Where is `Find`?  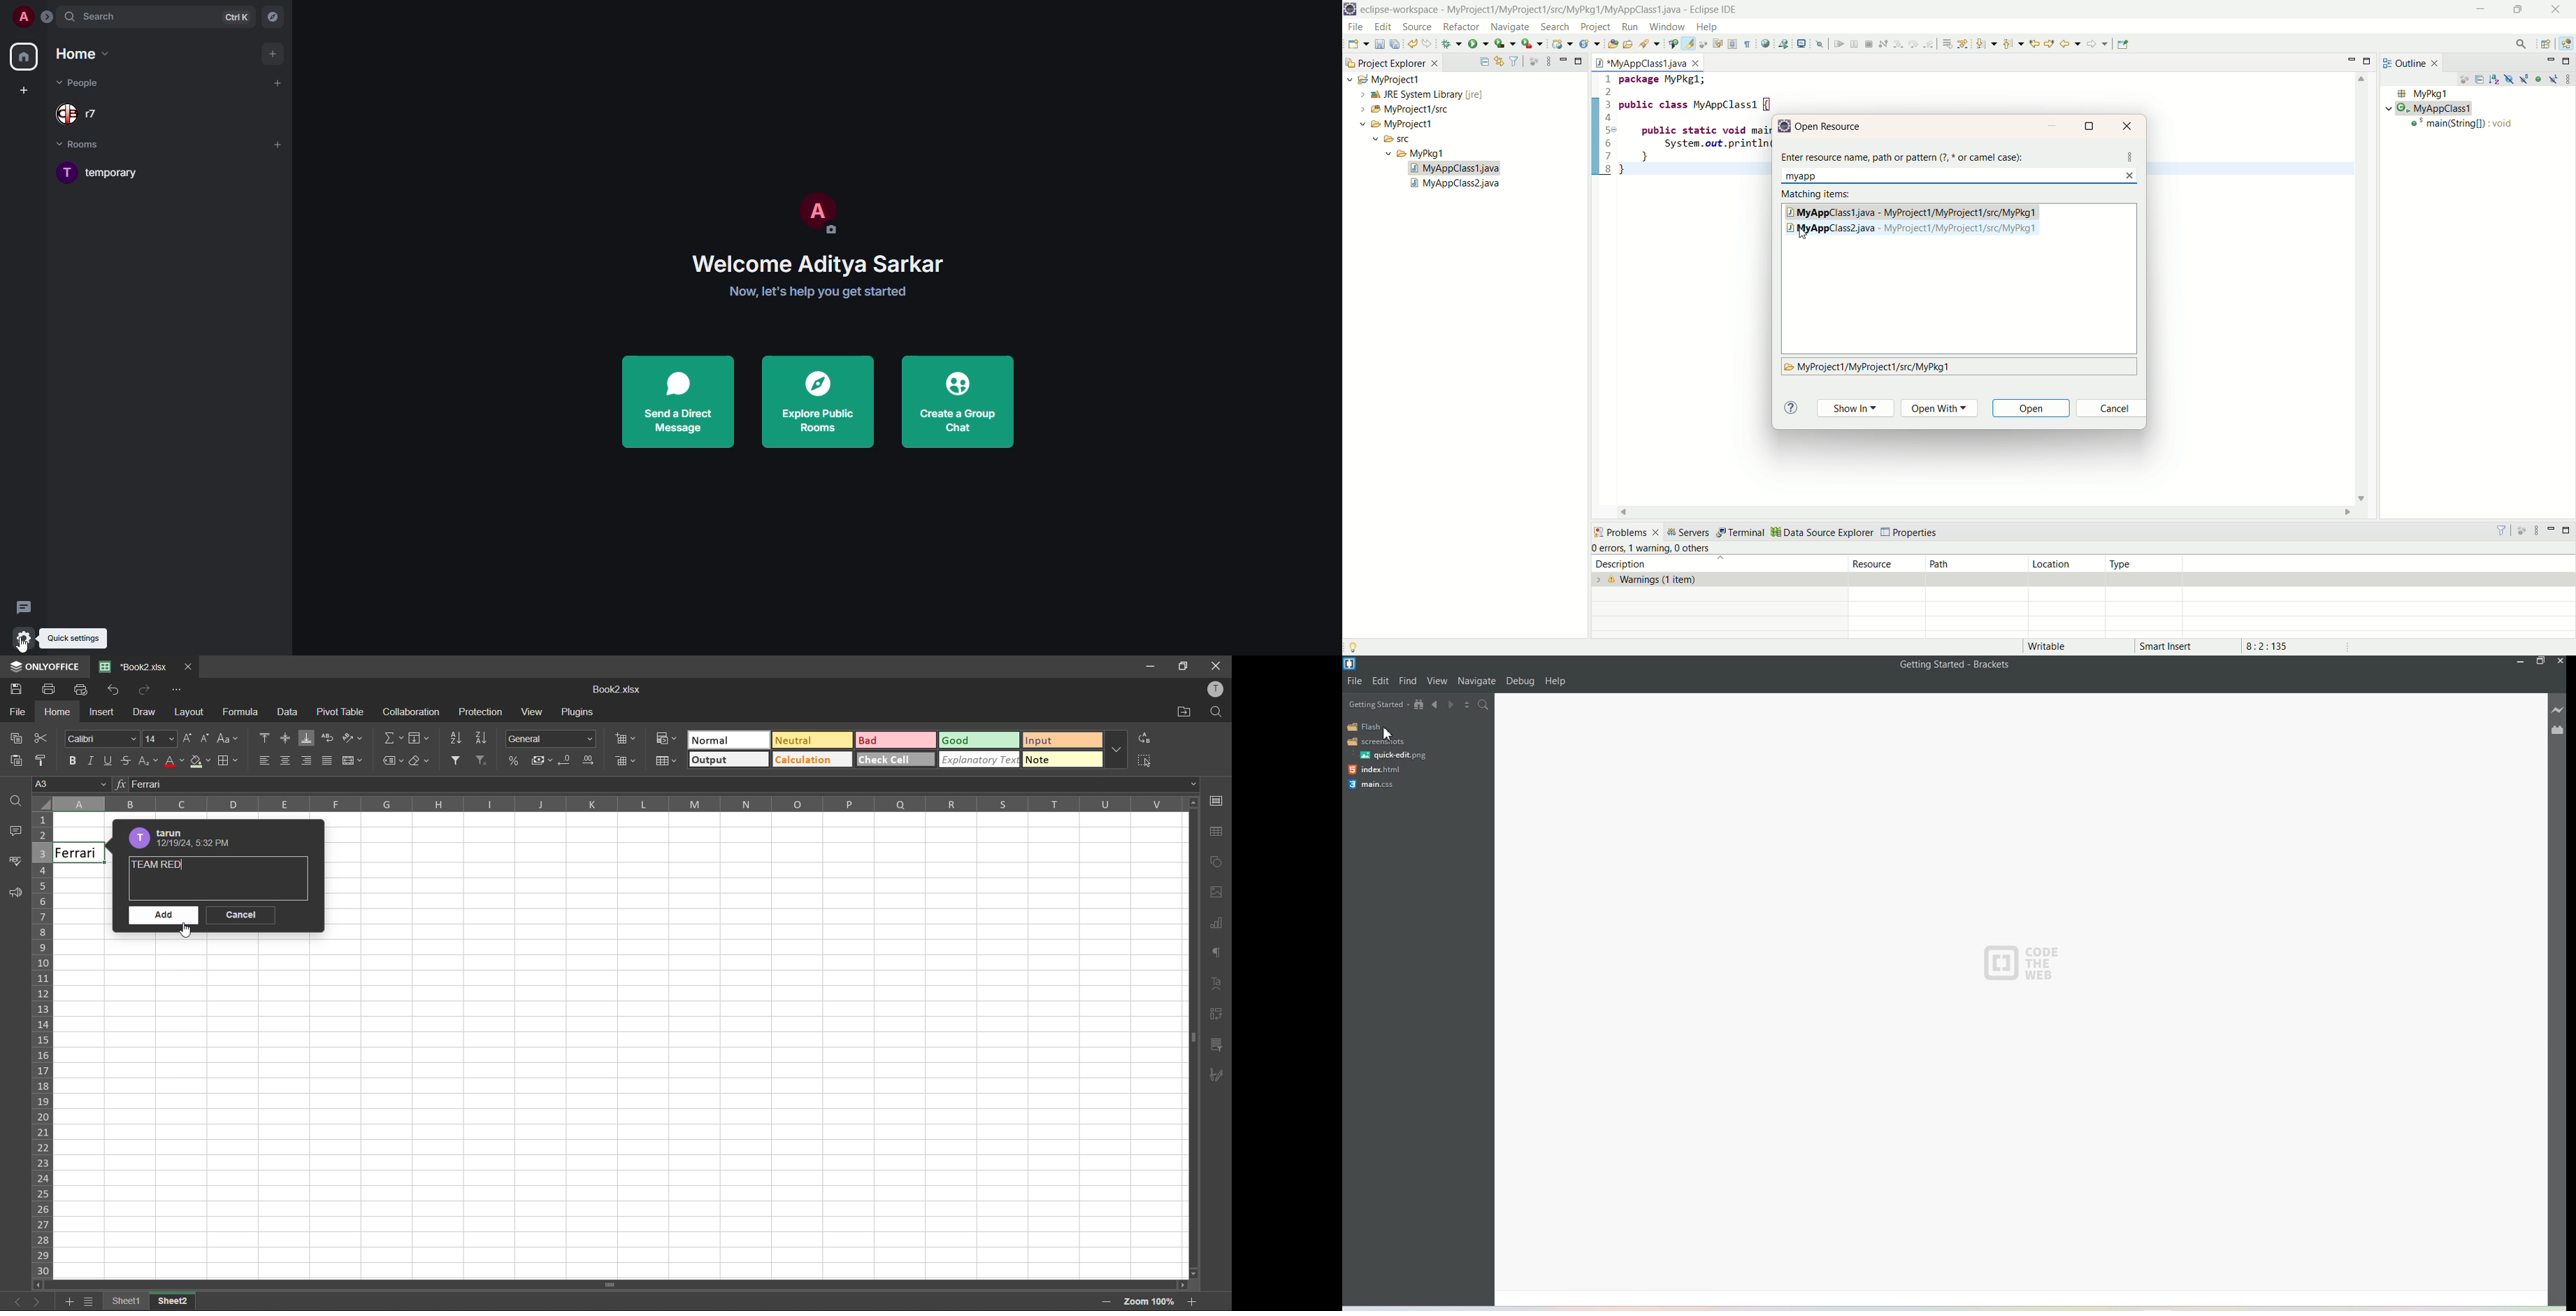 Find is located at coordinates (1408, 681).